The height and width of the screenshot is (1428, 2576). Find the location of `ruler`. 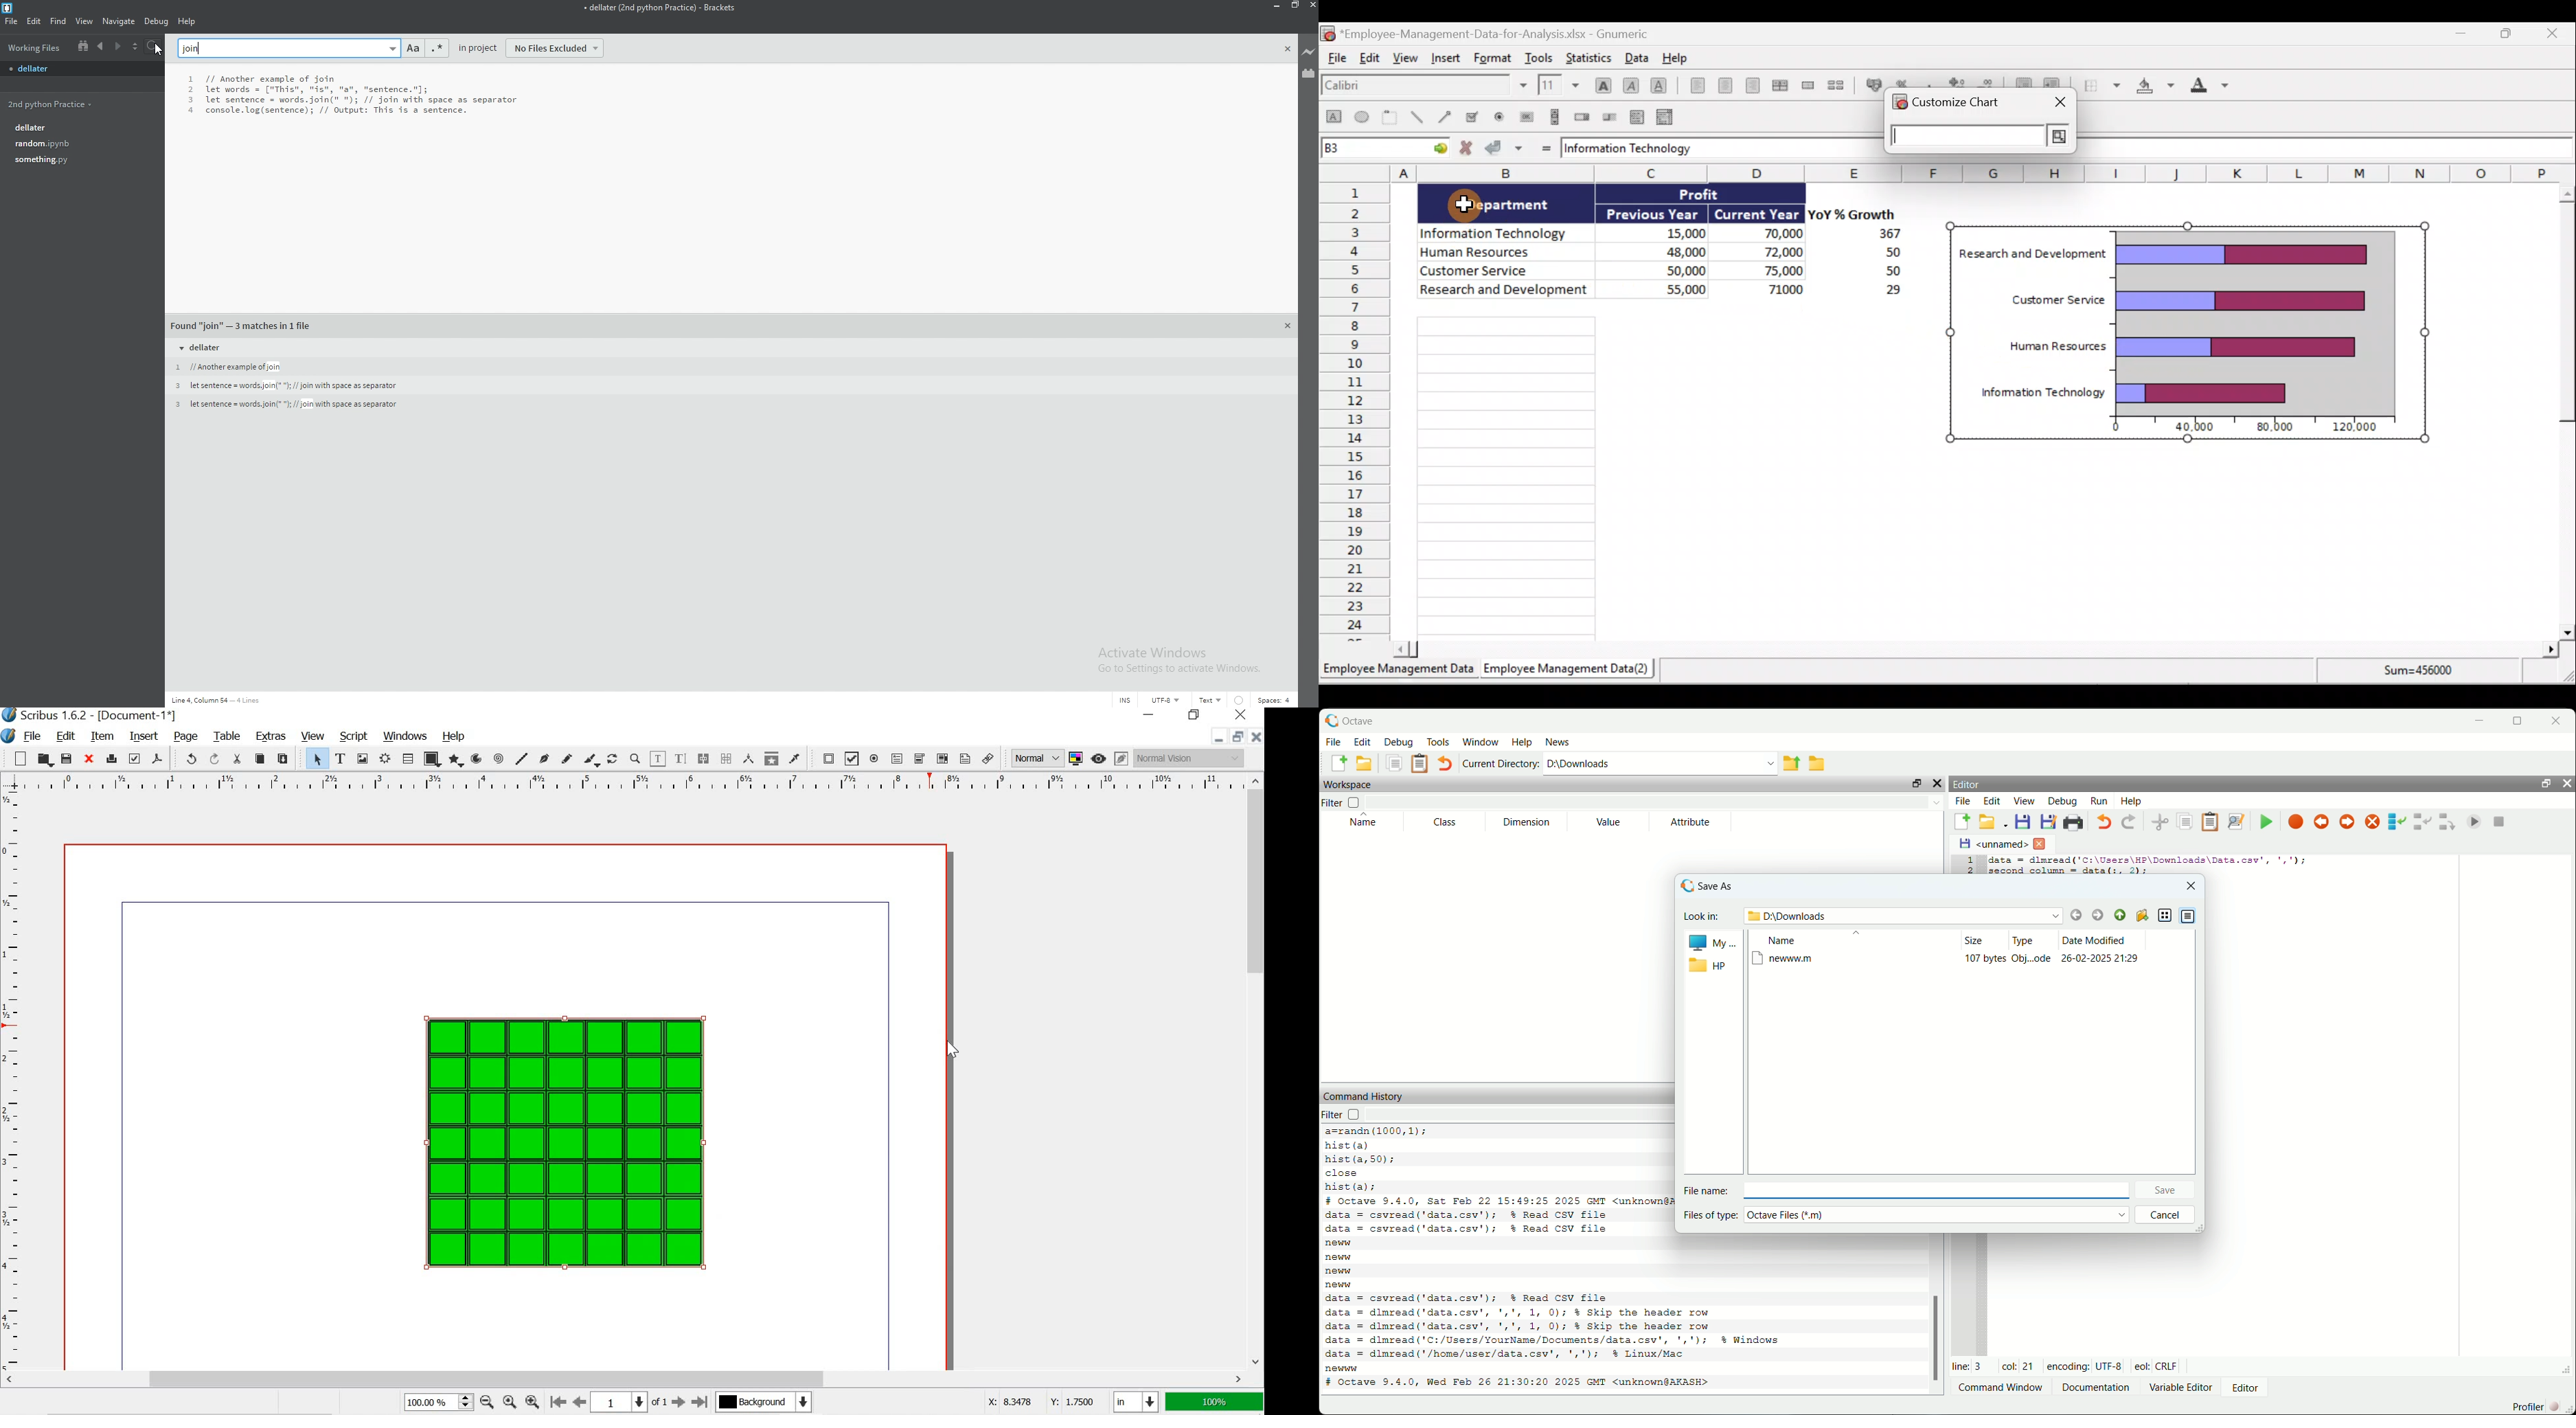

ruler is located at coordinates (12, 1080).